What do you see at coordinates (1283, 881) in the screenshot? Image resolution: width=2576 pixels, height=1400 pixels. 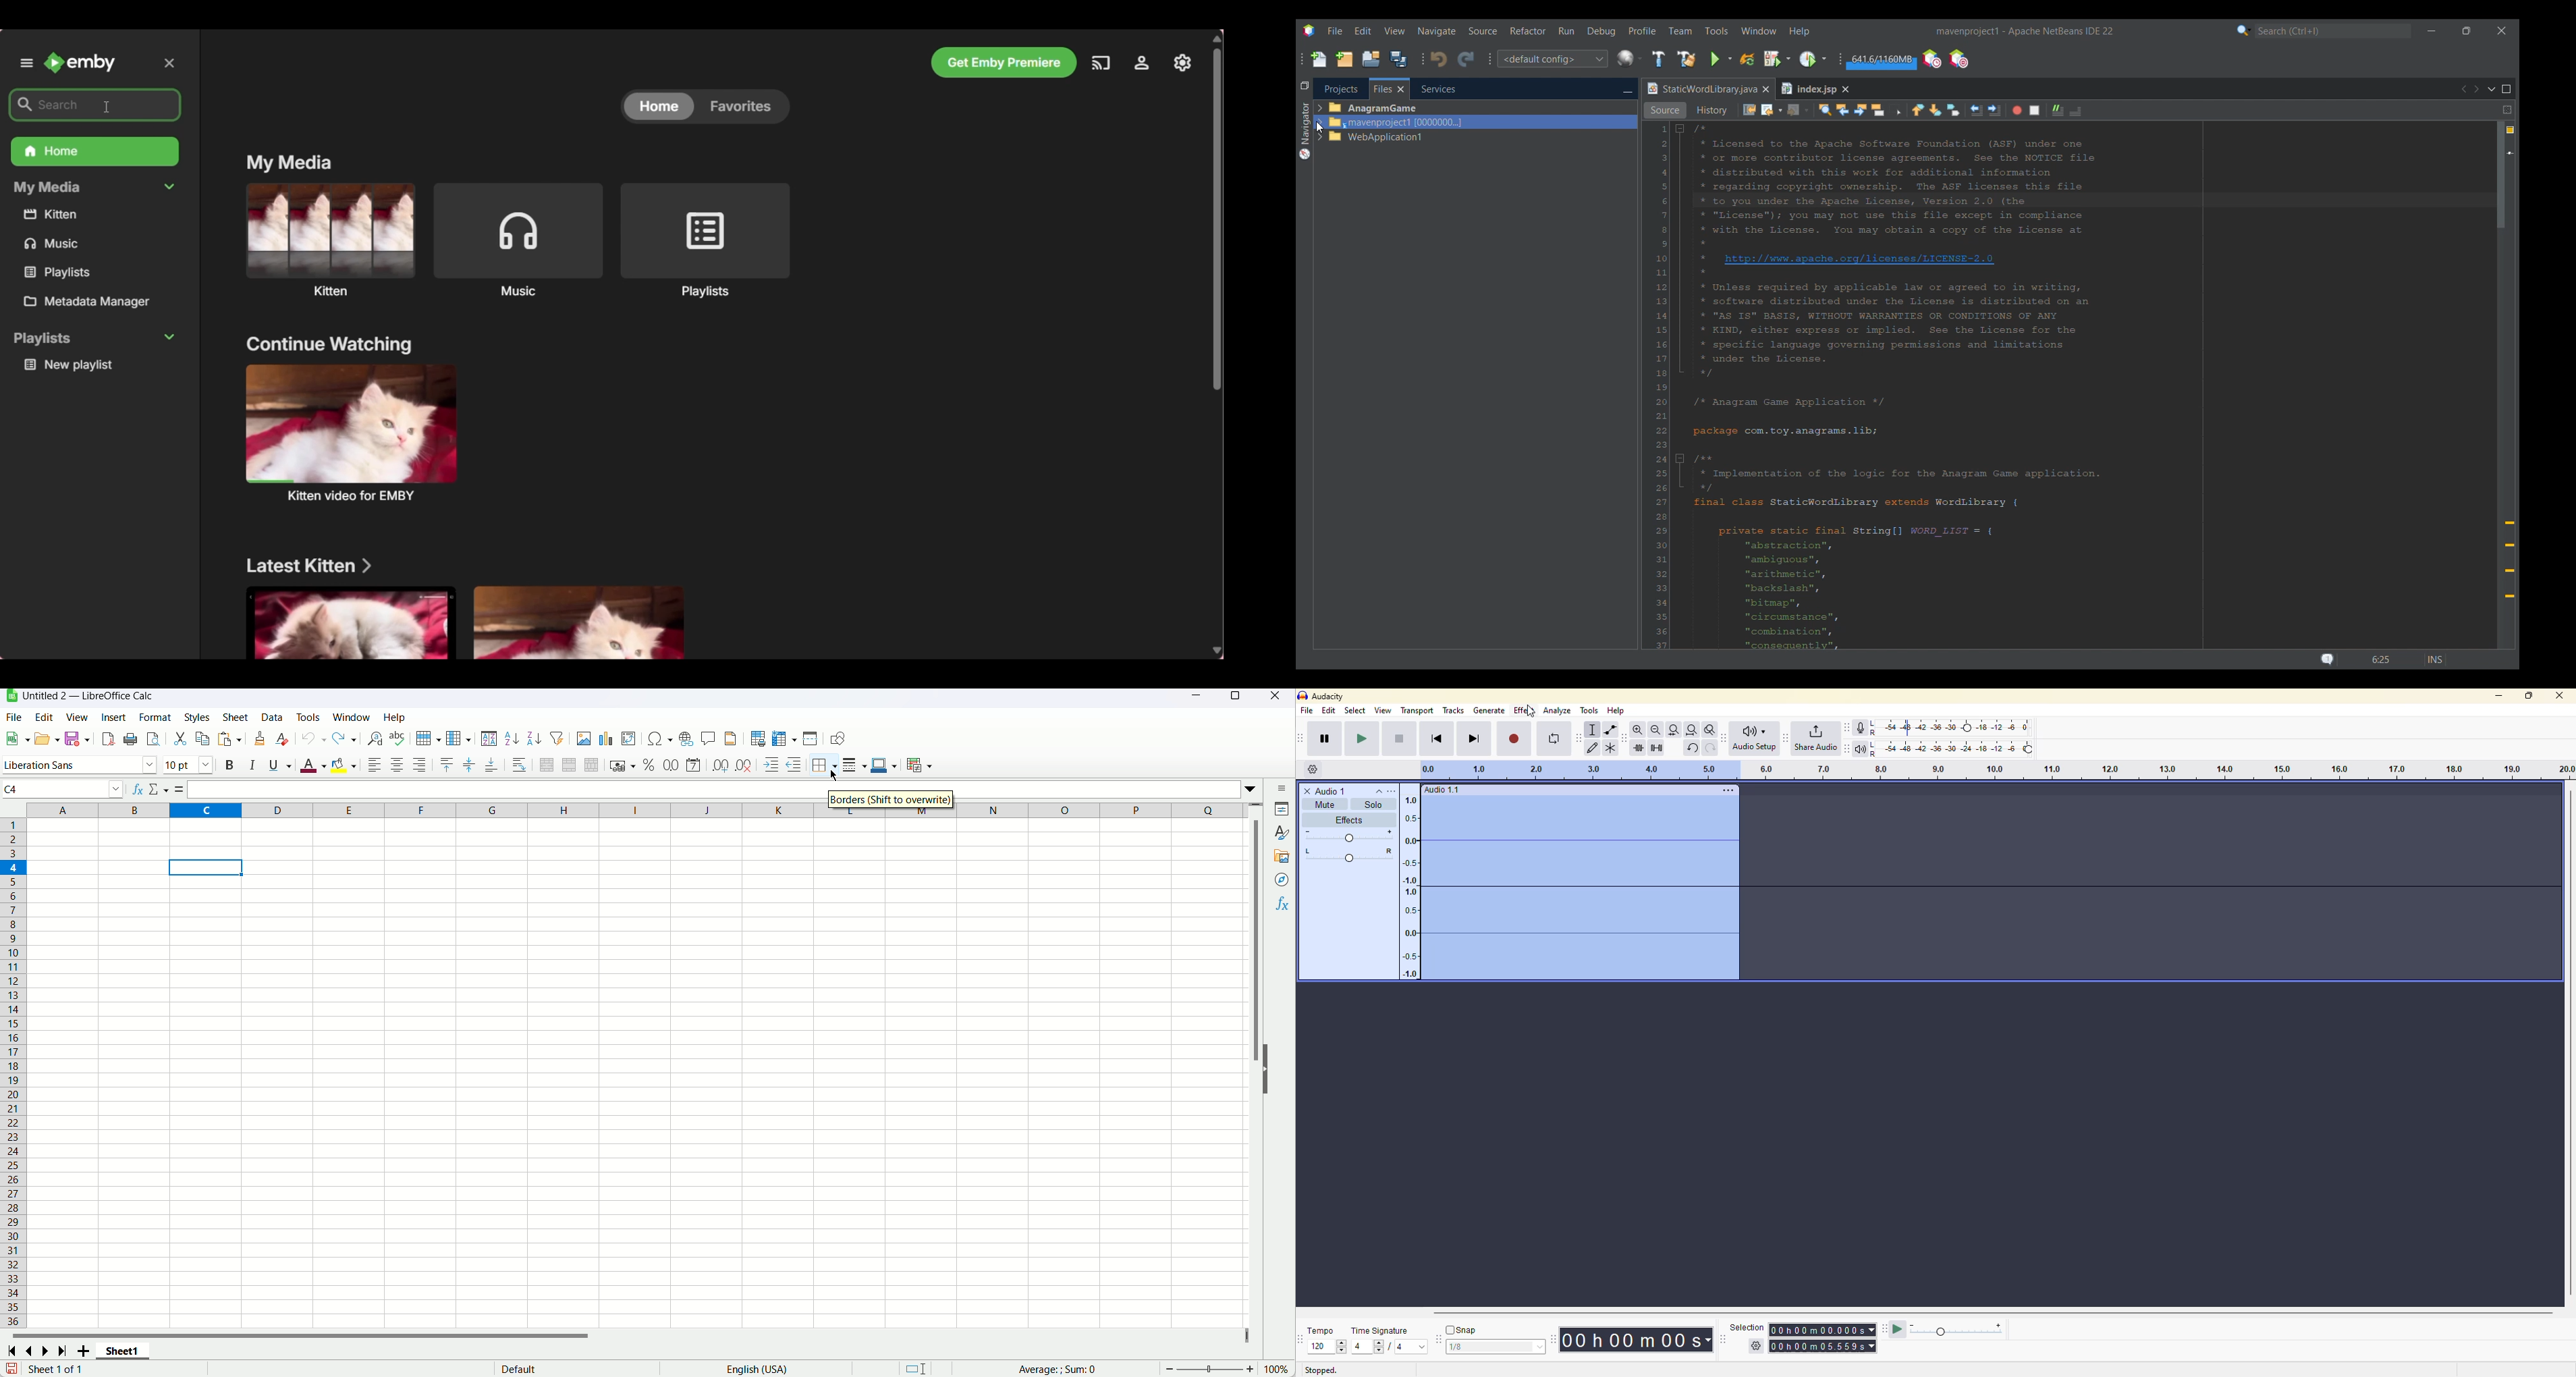 I see `Navigator` at bounding box center [1283, 881].